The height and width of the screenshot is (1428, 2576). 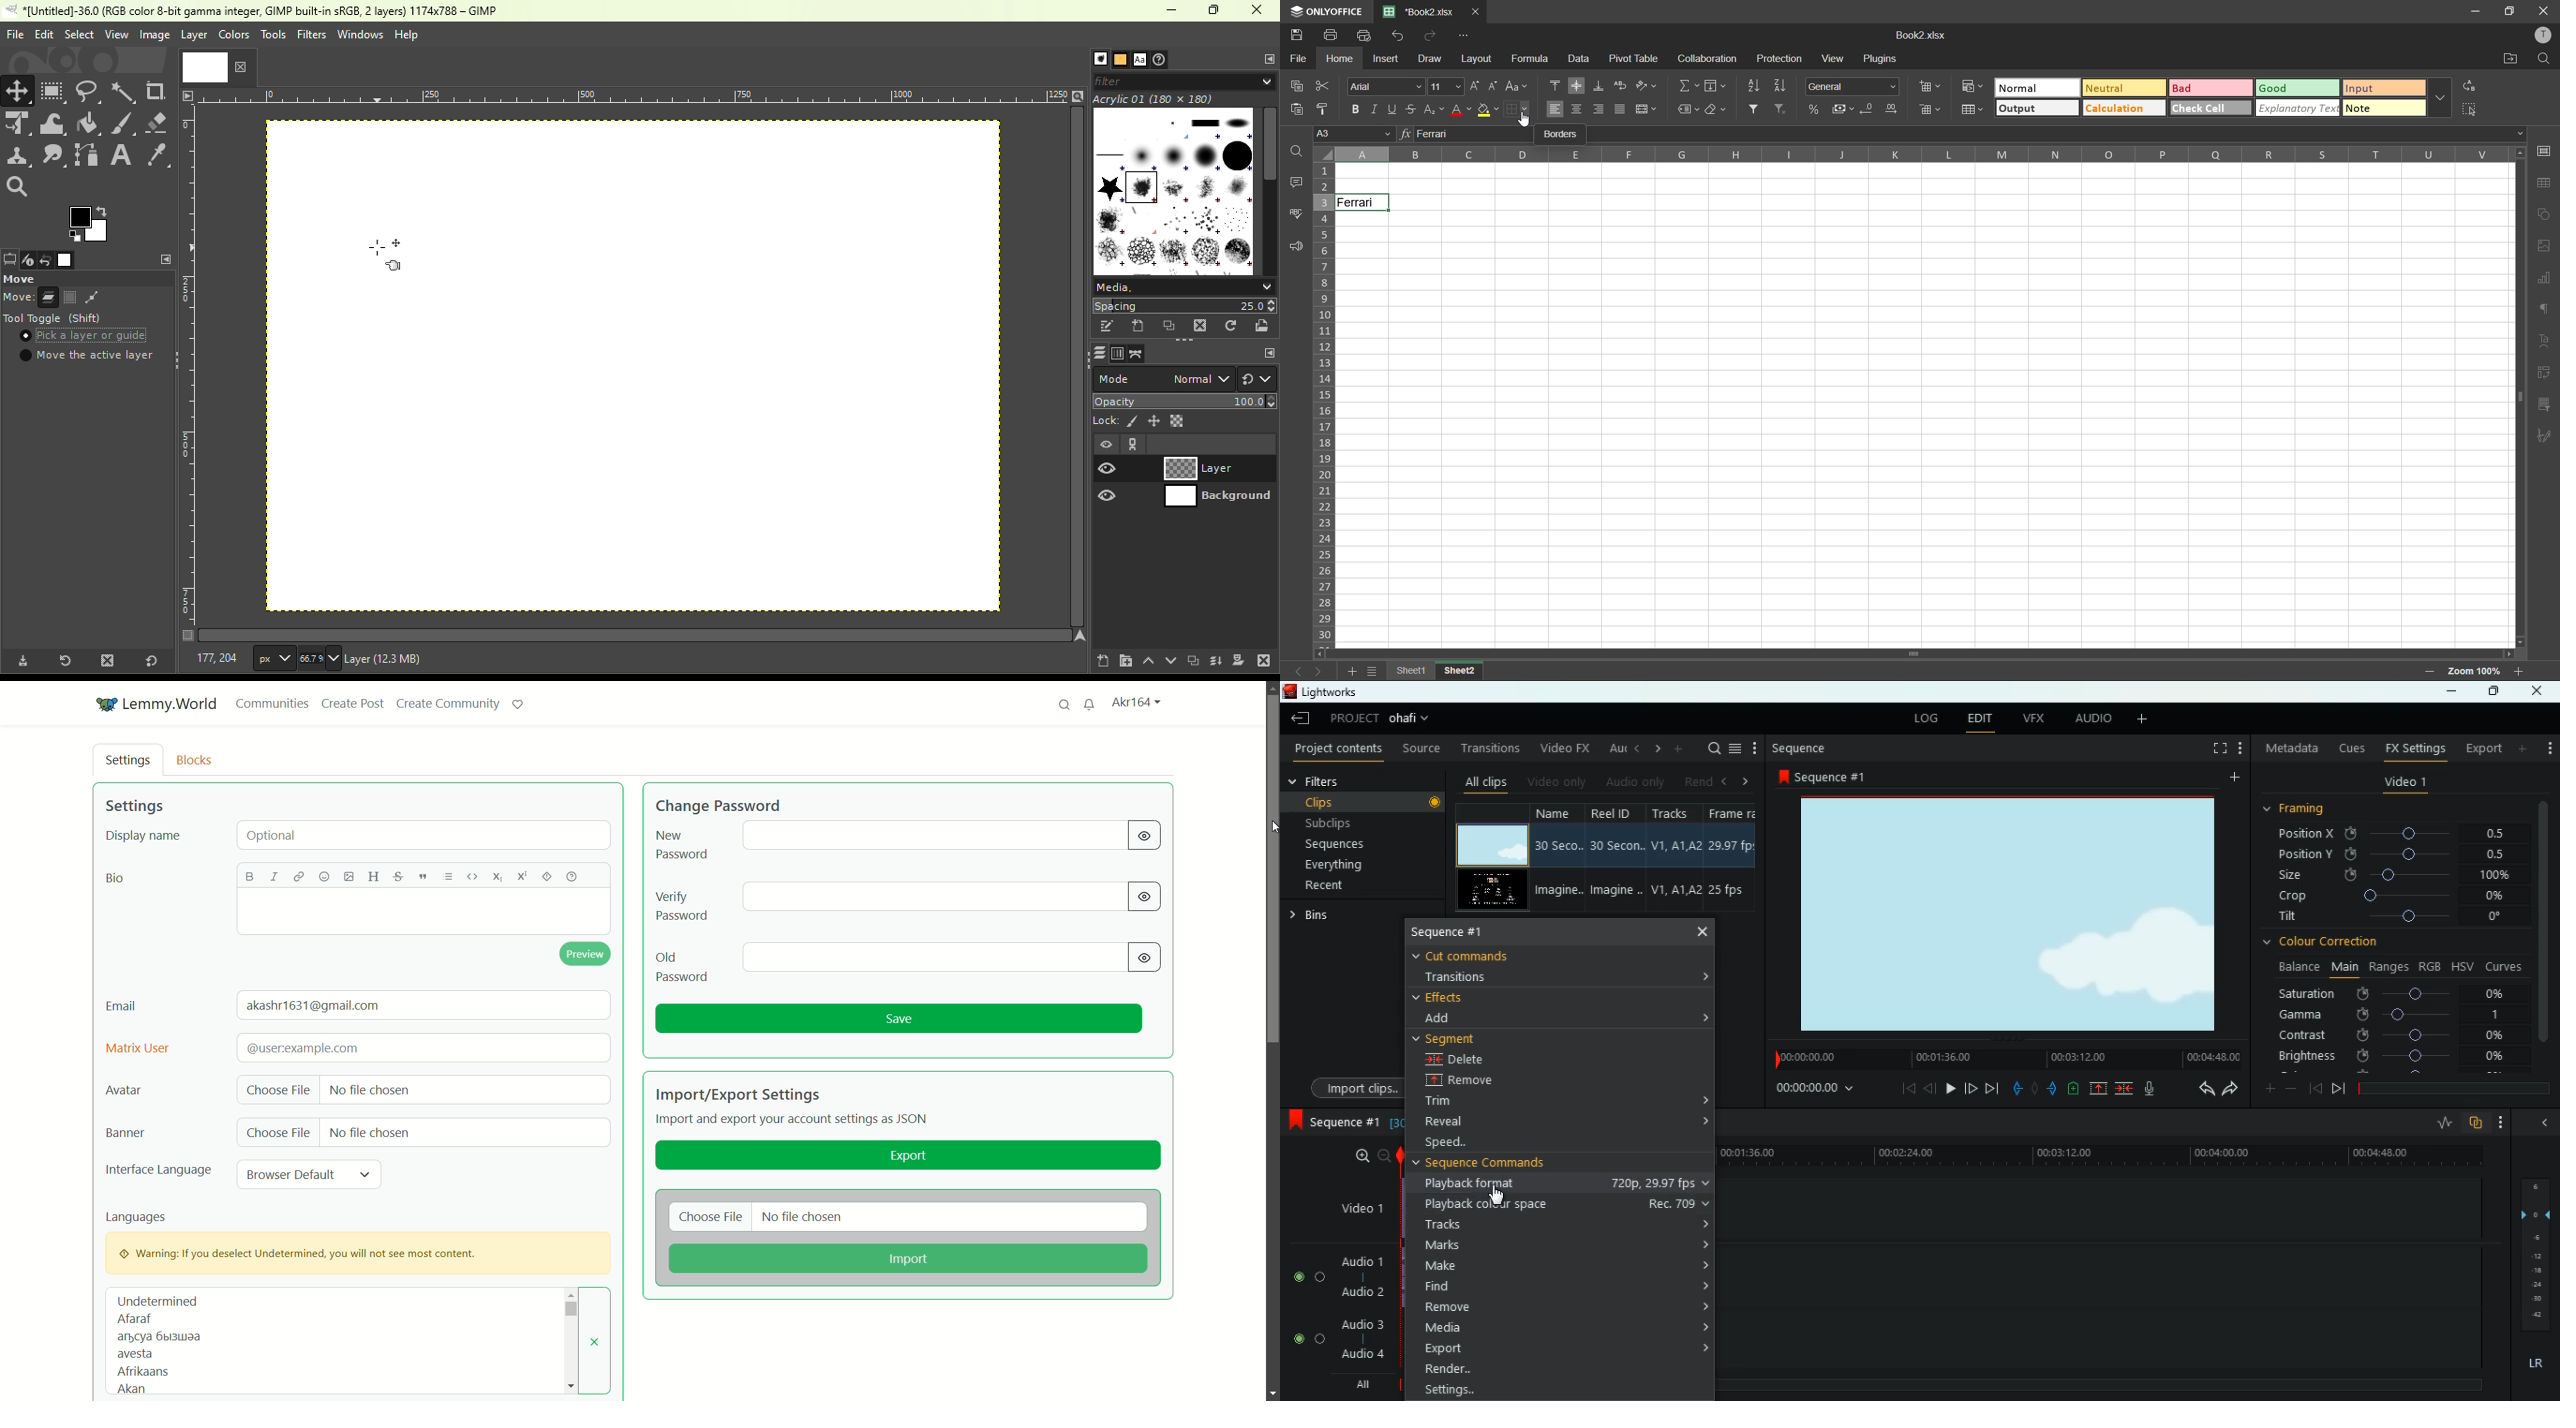 What do you see at coordinates (1723, 781) in the screenshot?
I see `left` at bounding box center [1723, 781].